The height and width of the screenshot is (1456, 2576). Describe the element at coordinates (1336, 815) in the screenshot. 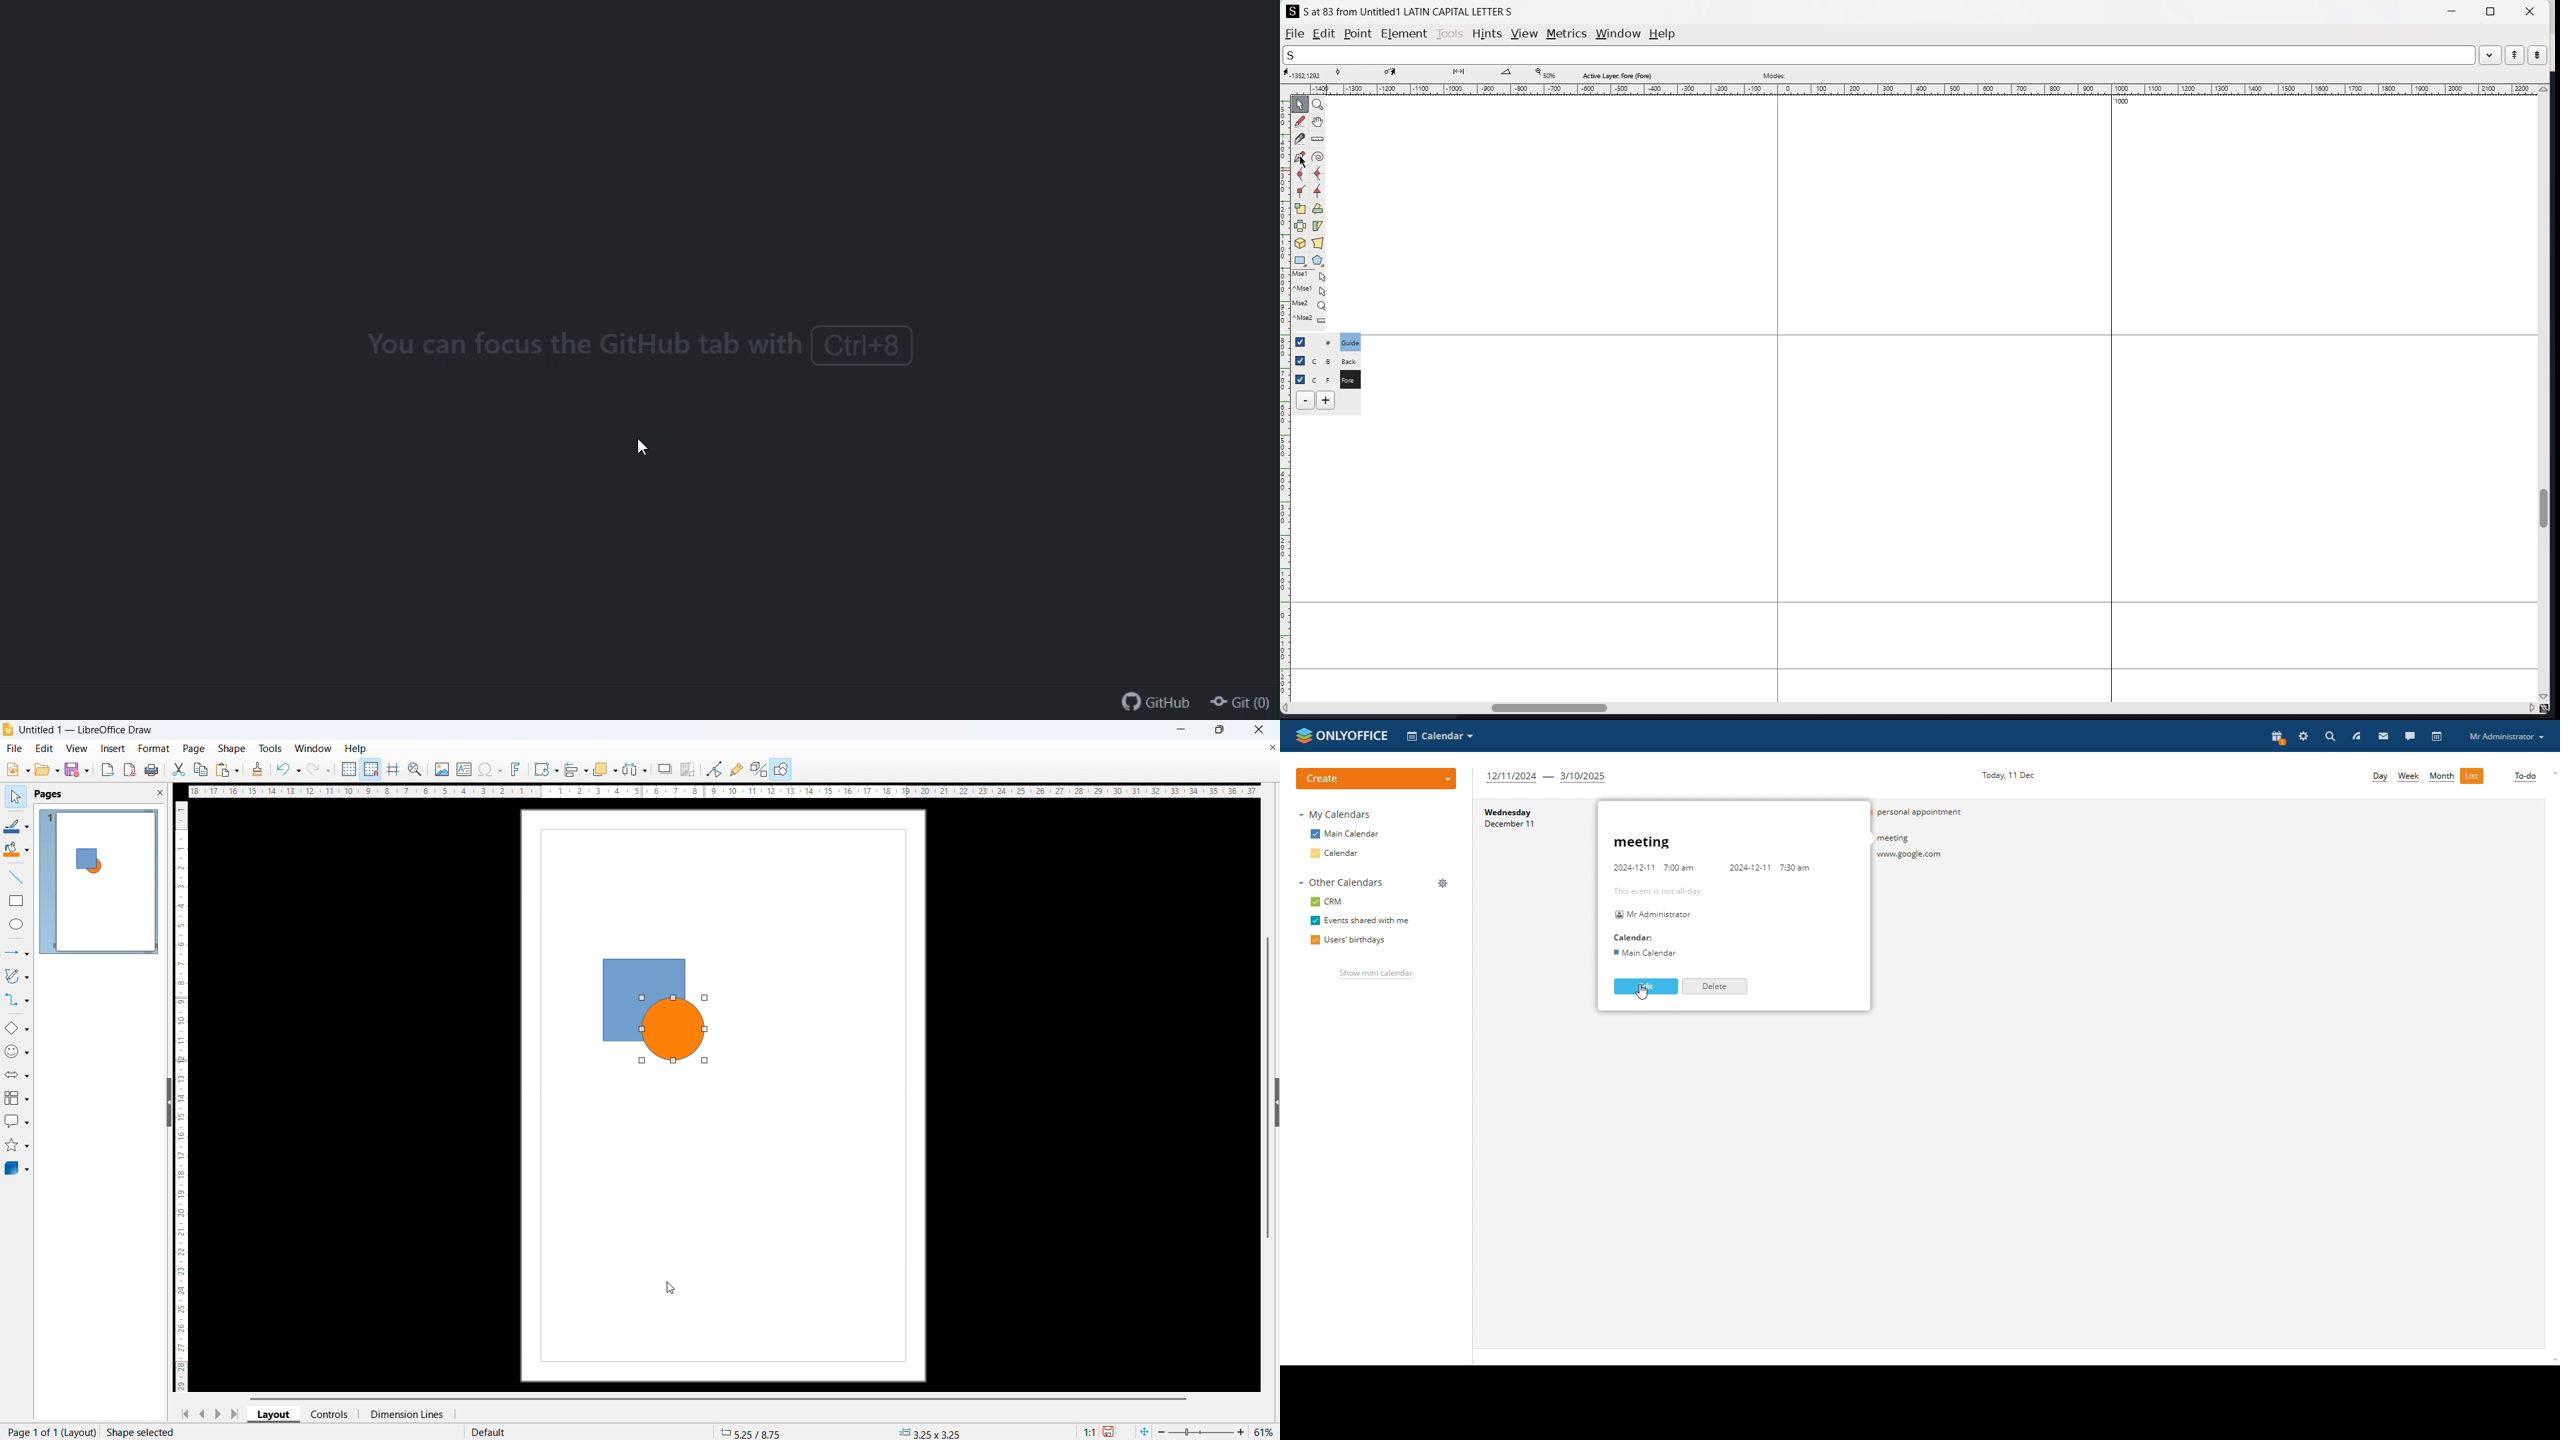

I see `my calendars` at that location.